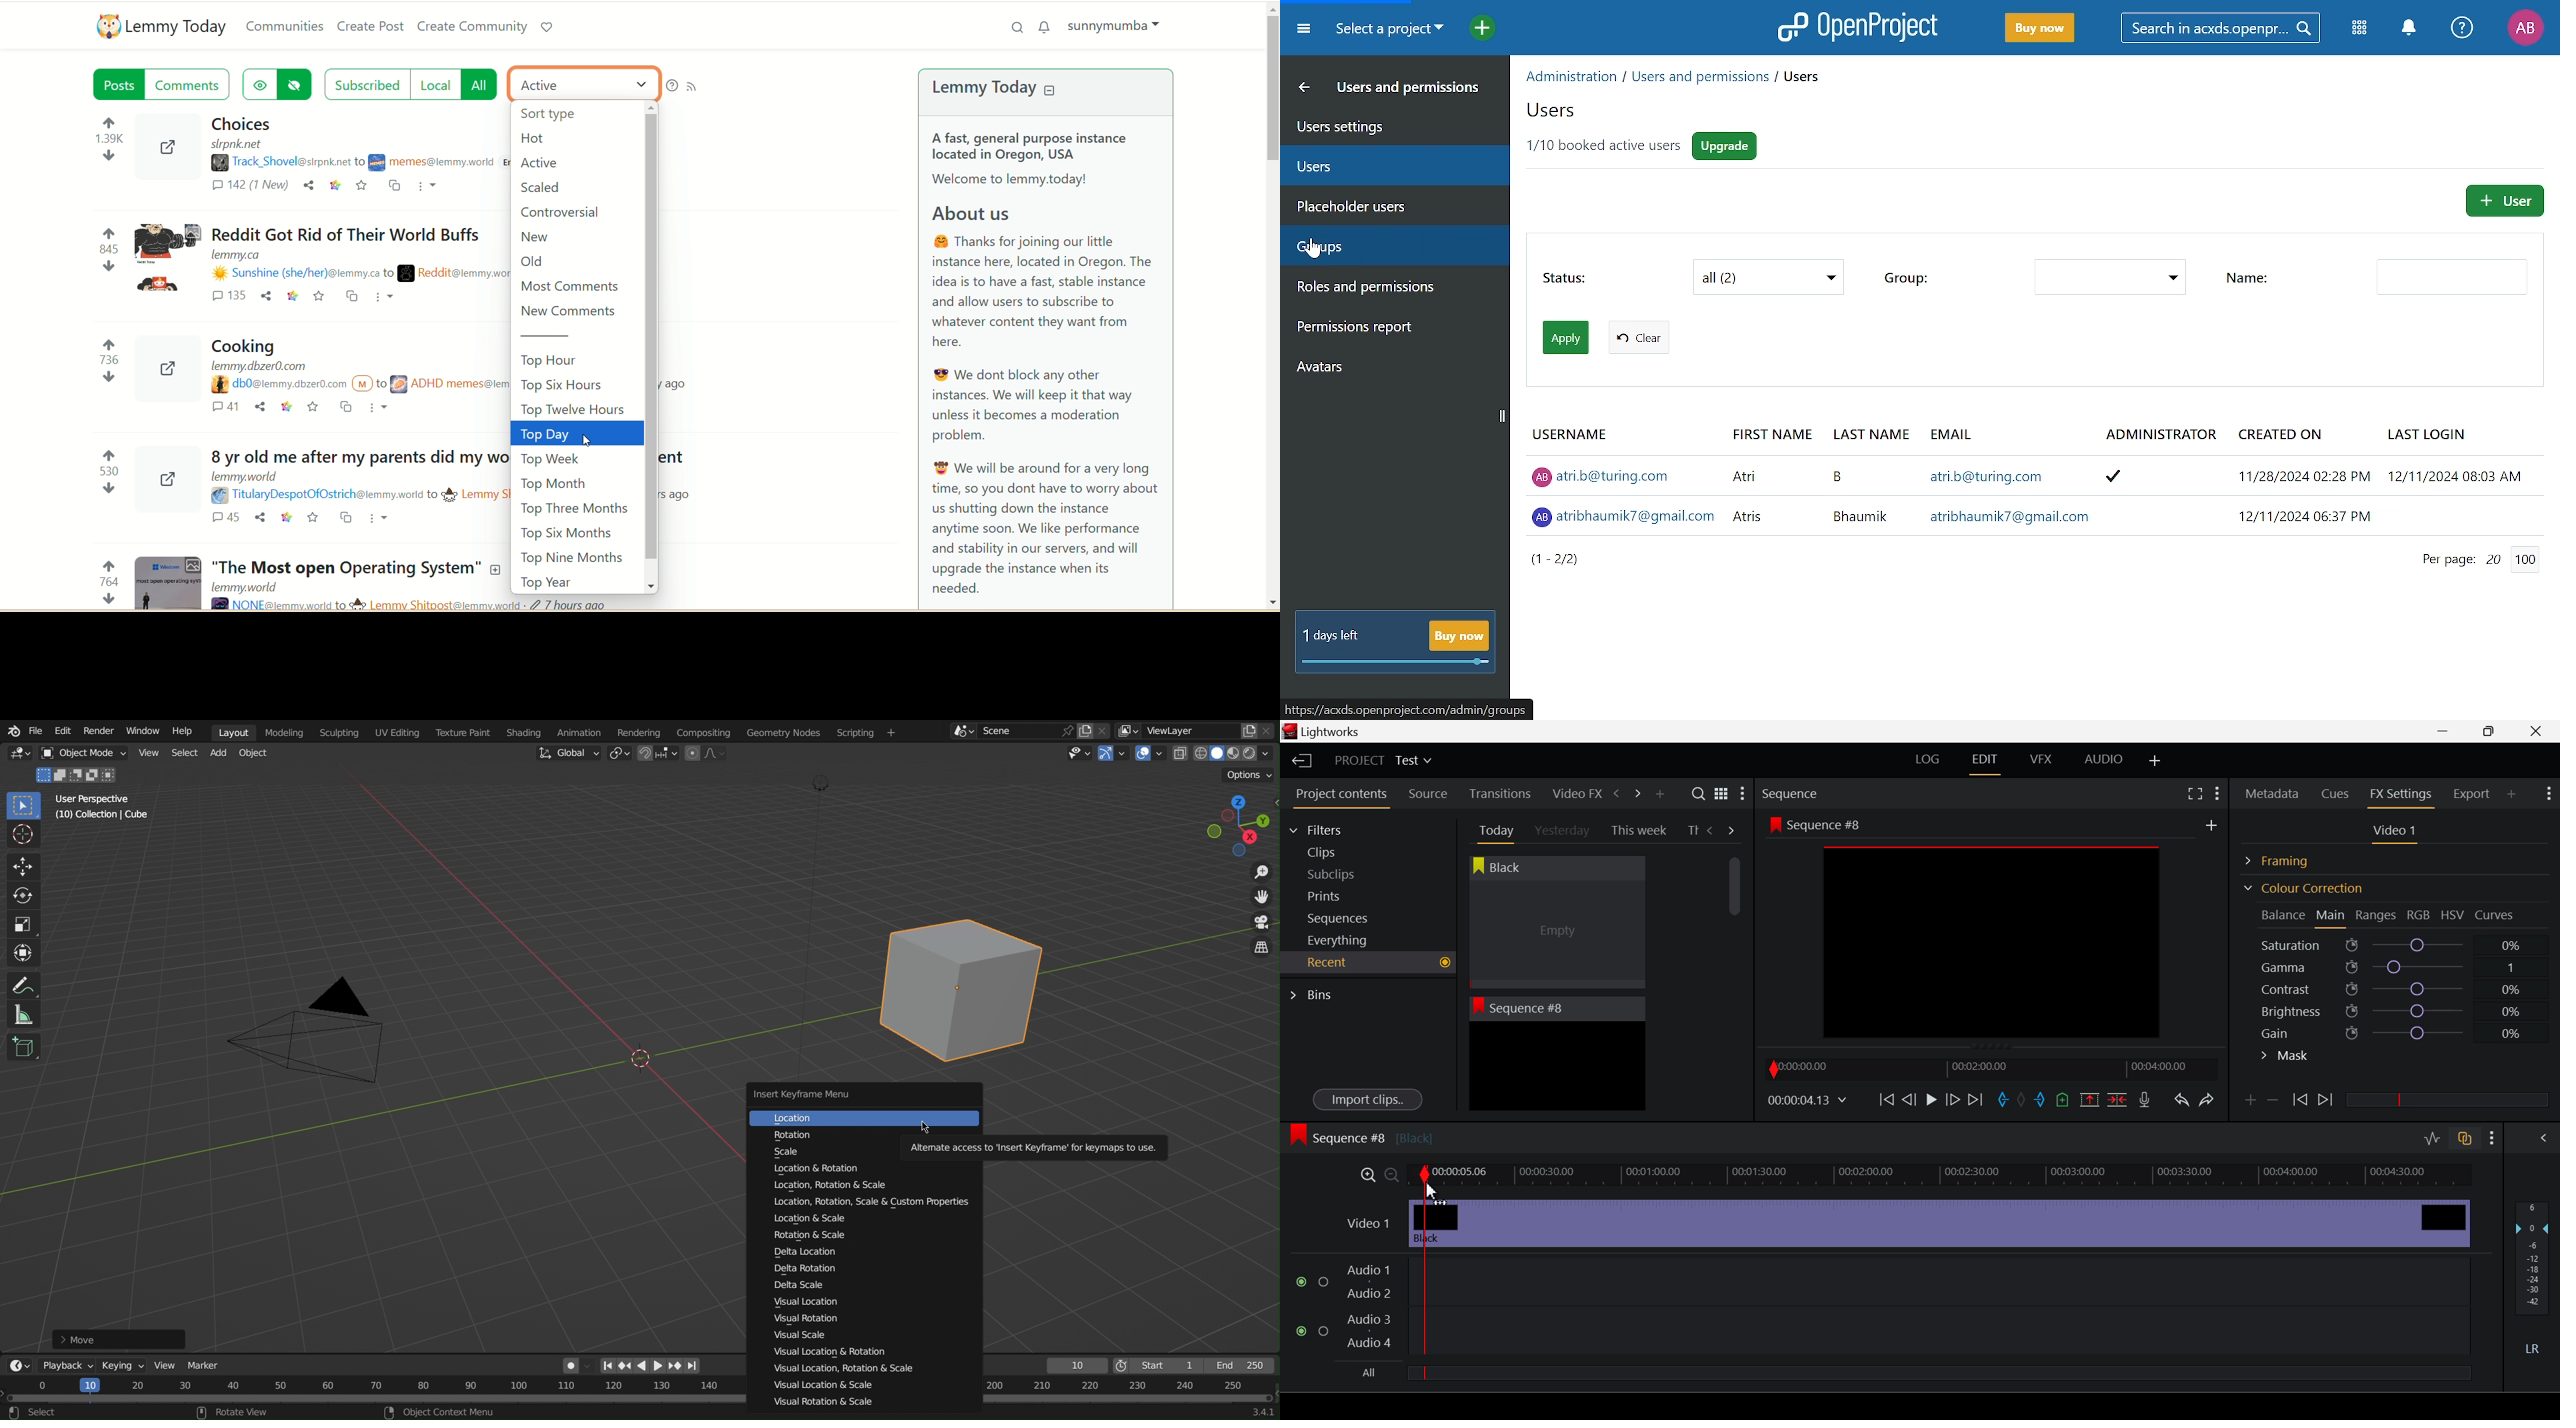 The height and width of the screenshot is (1428, 2576). I want to click on Administrator, so click(2153, 437).